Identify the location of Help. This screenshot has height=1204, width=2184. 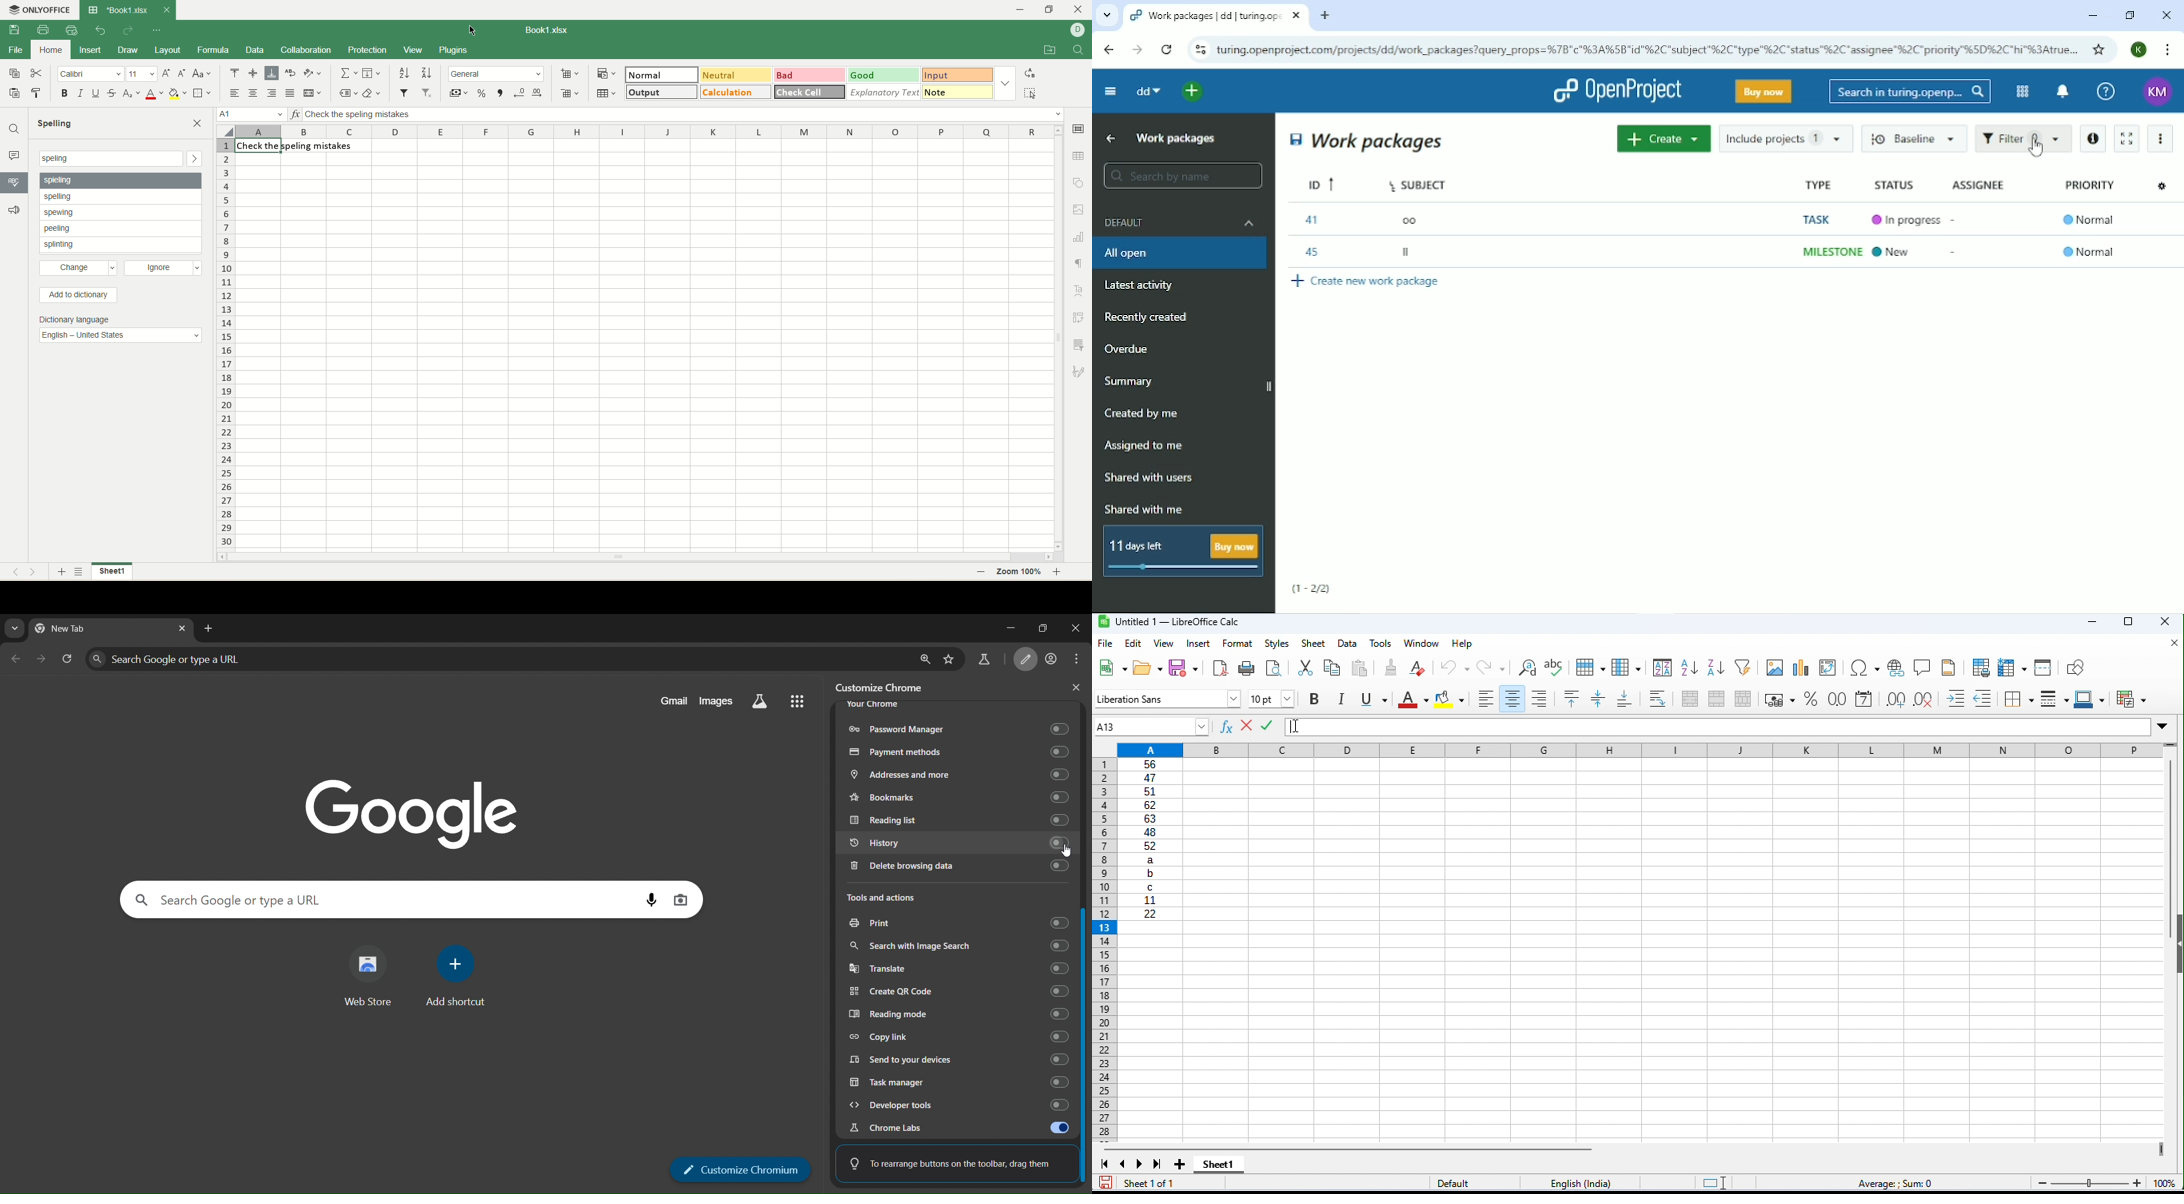
(2106, 92).